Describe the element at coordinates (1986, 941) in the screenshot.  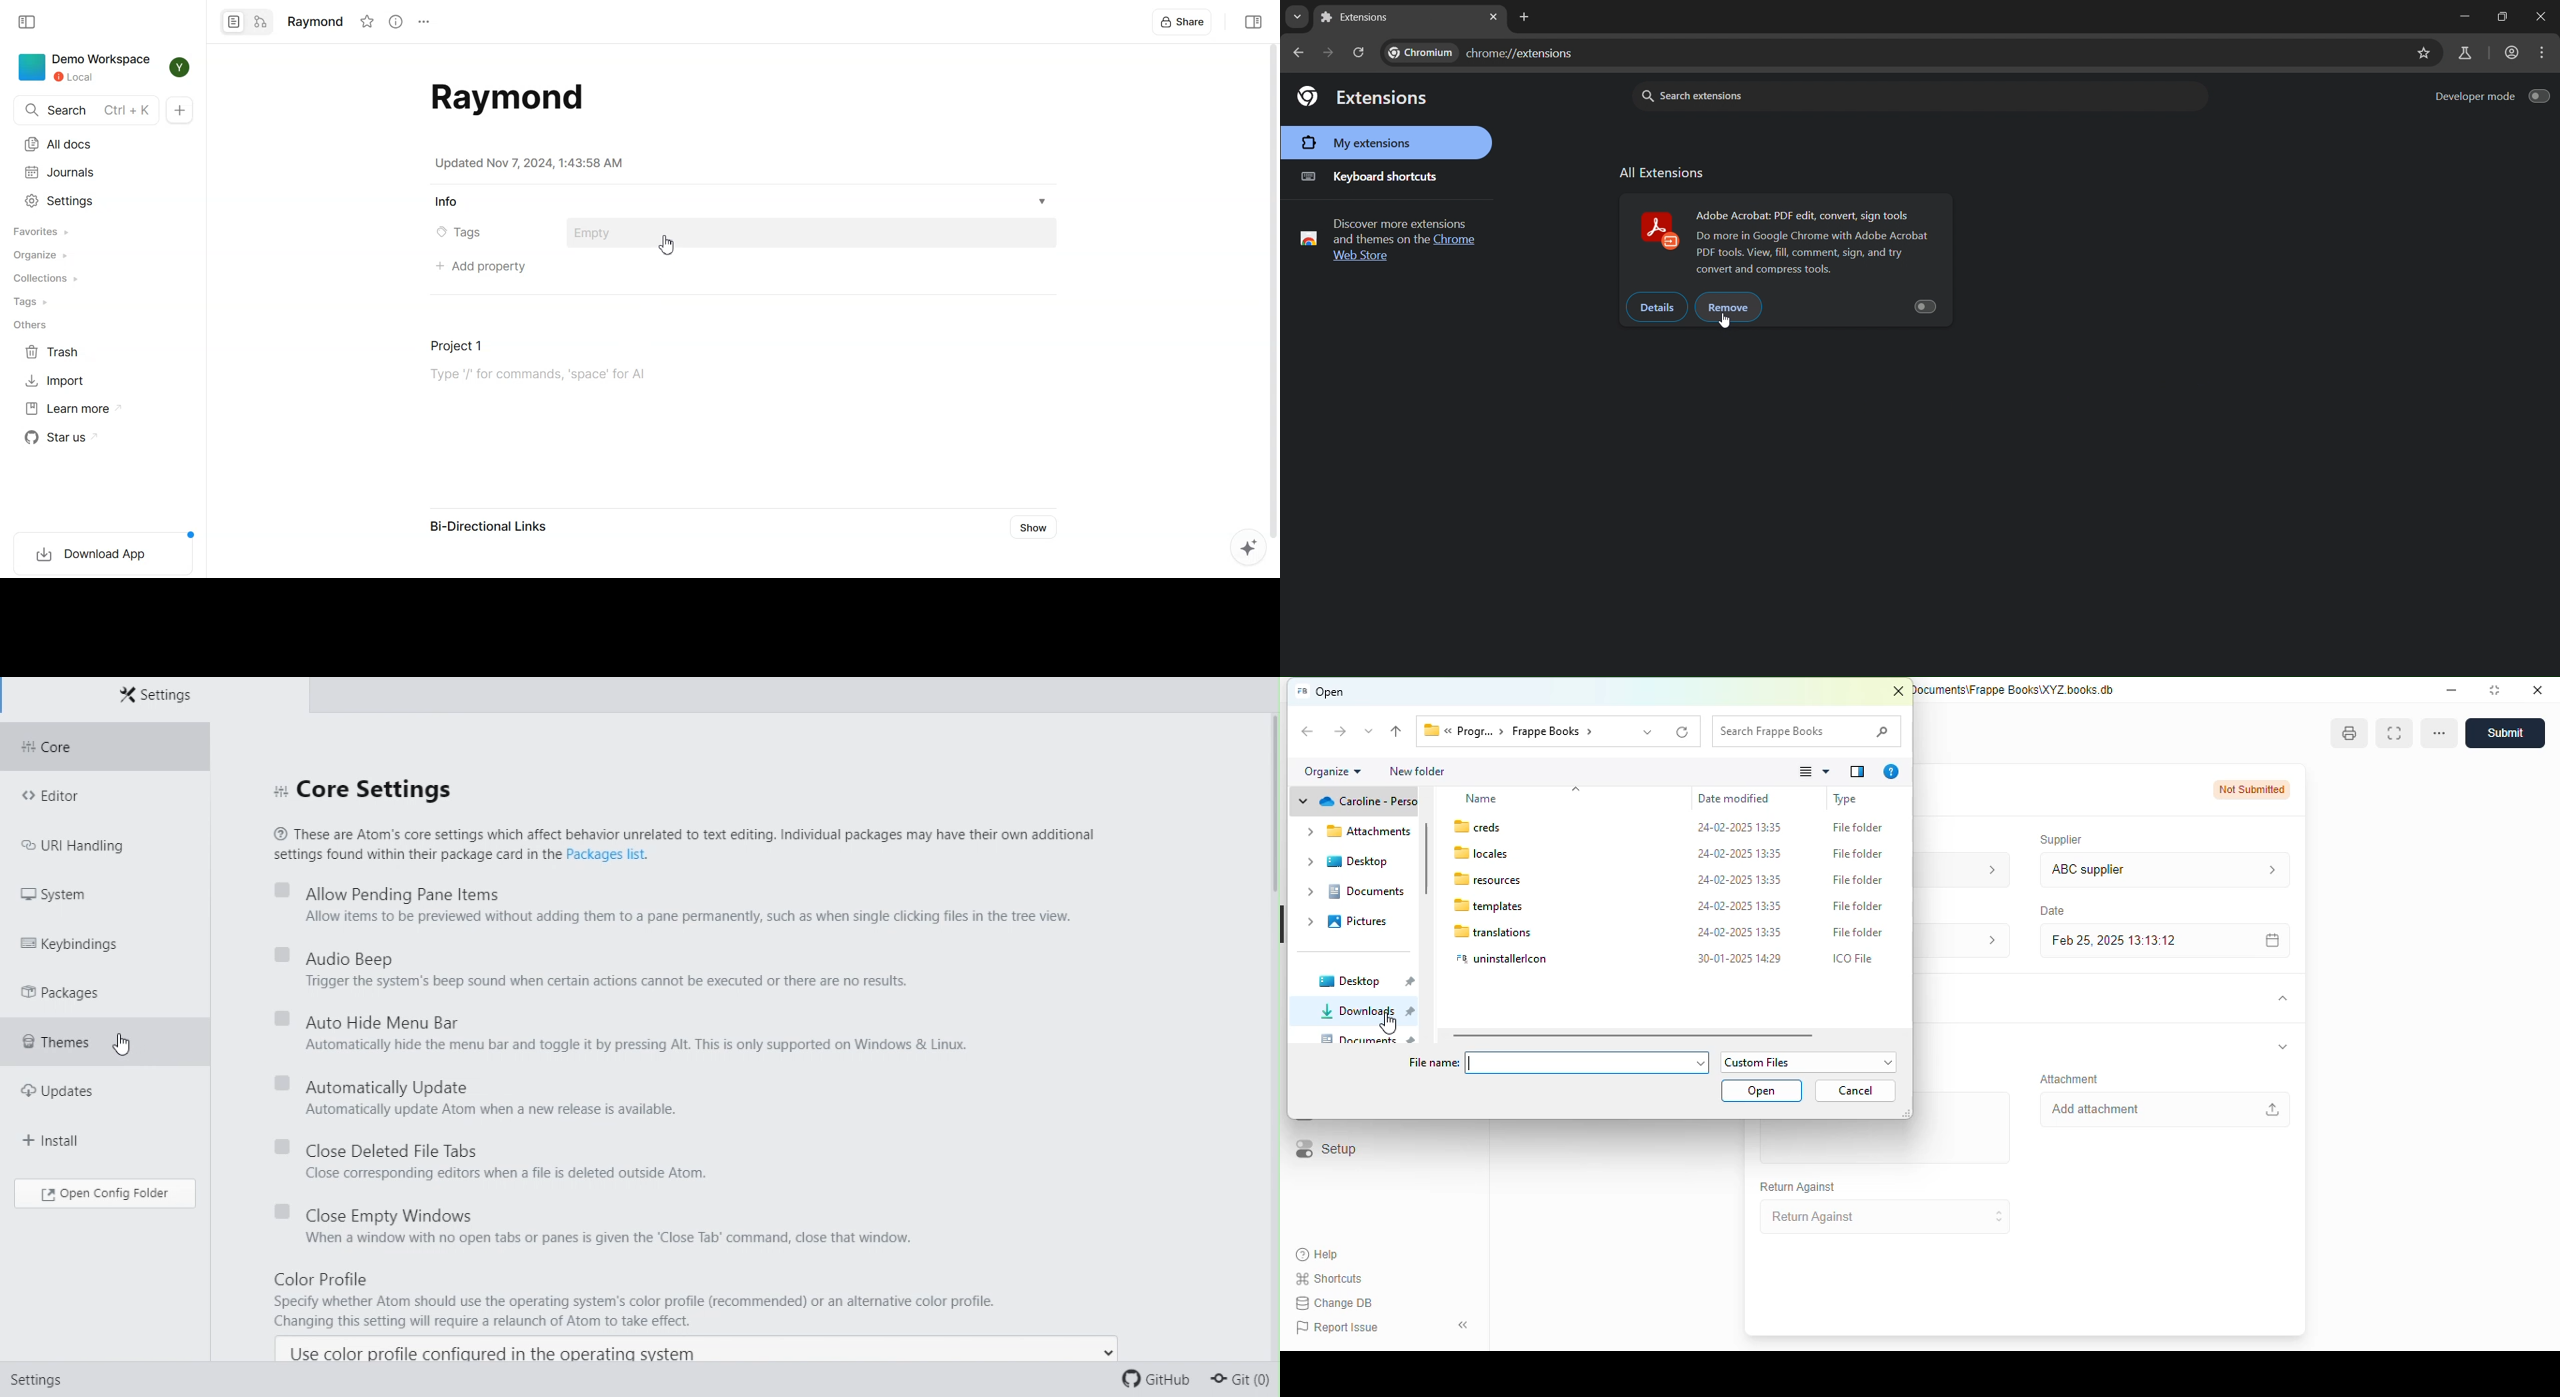
I see `account information` at that location.